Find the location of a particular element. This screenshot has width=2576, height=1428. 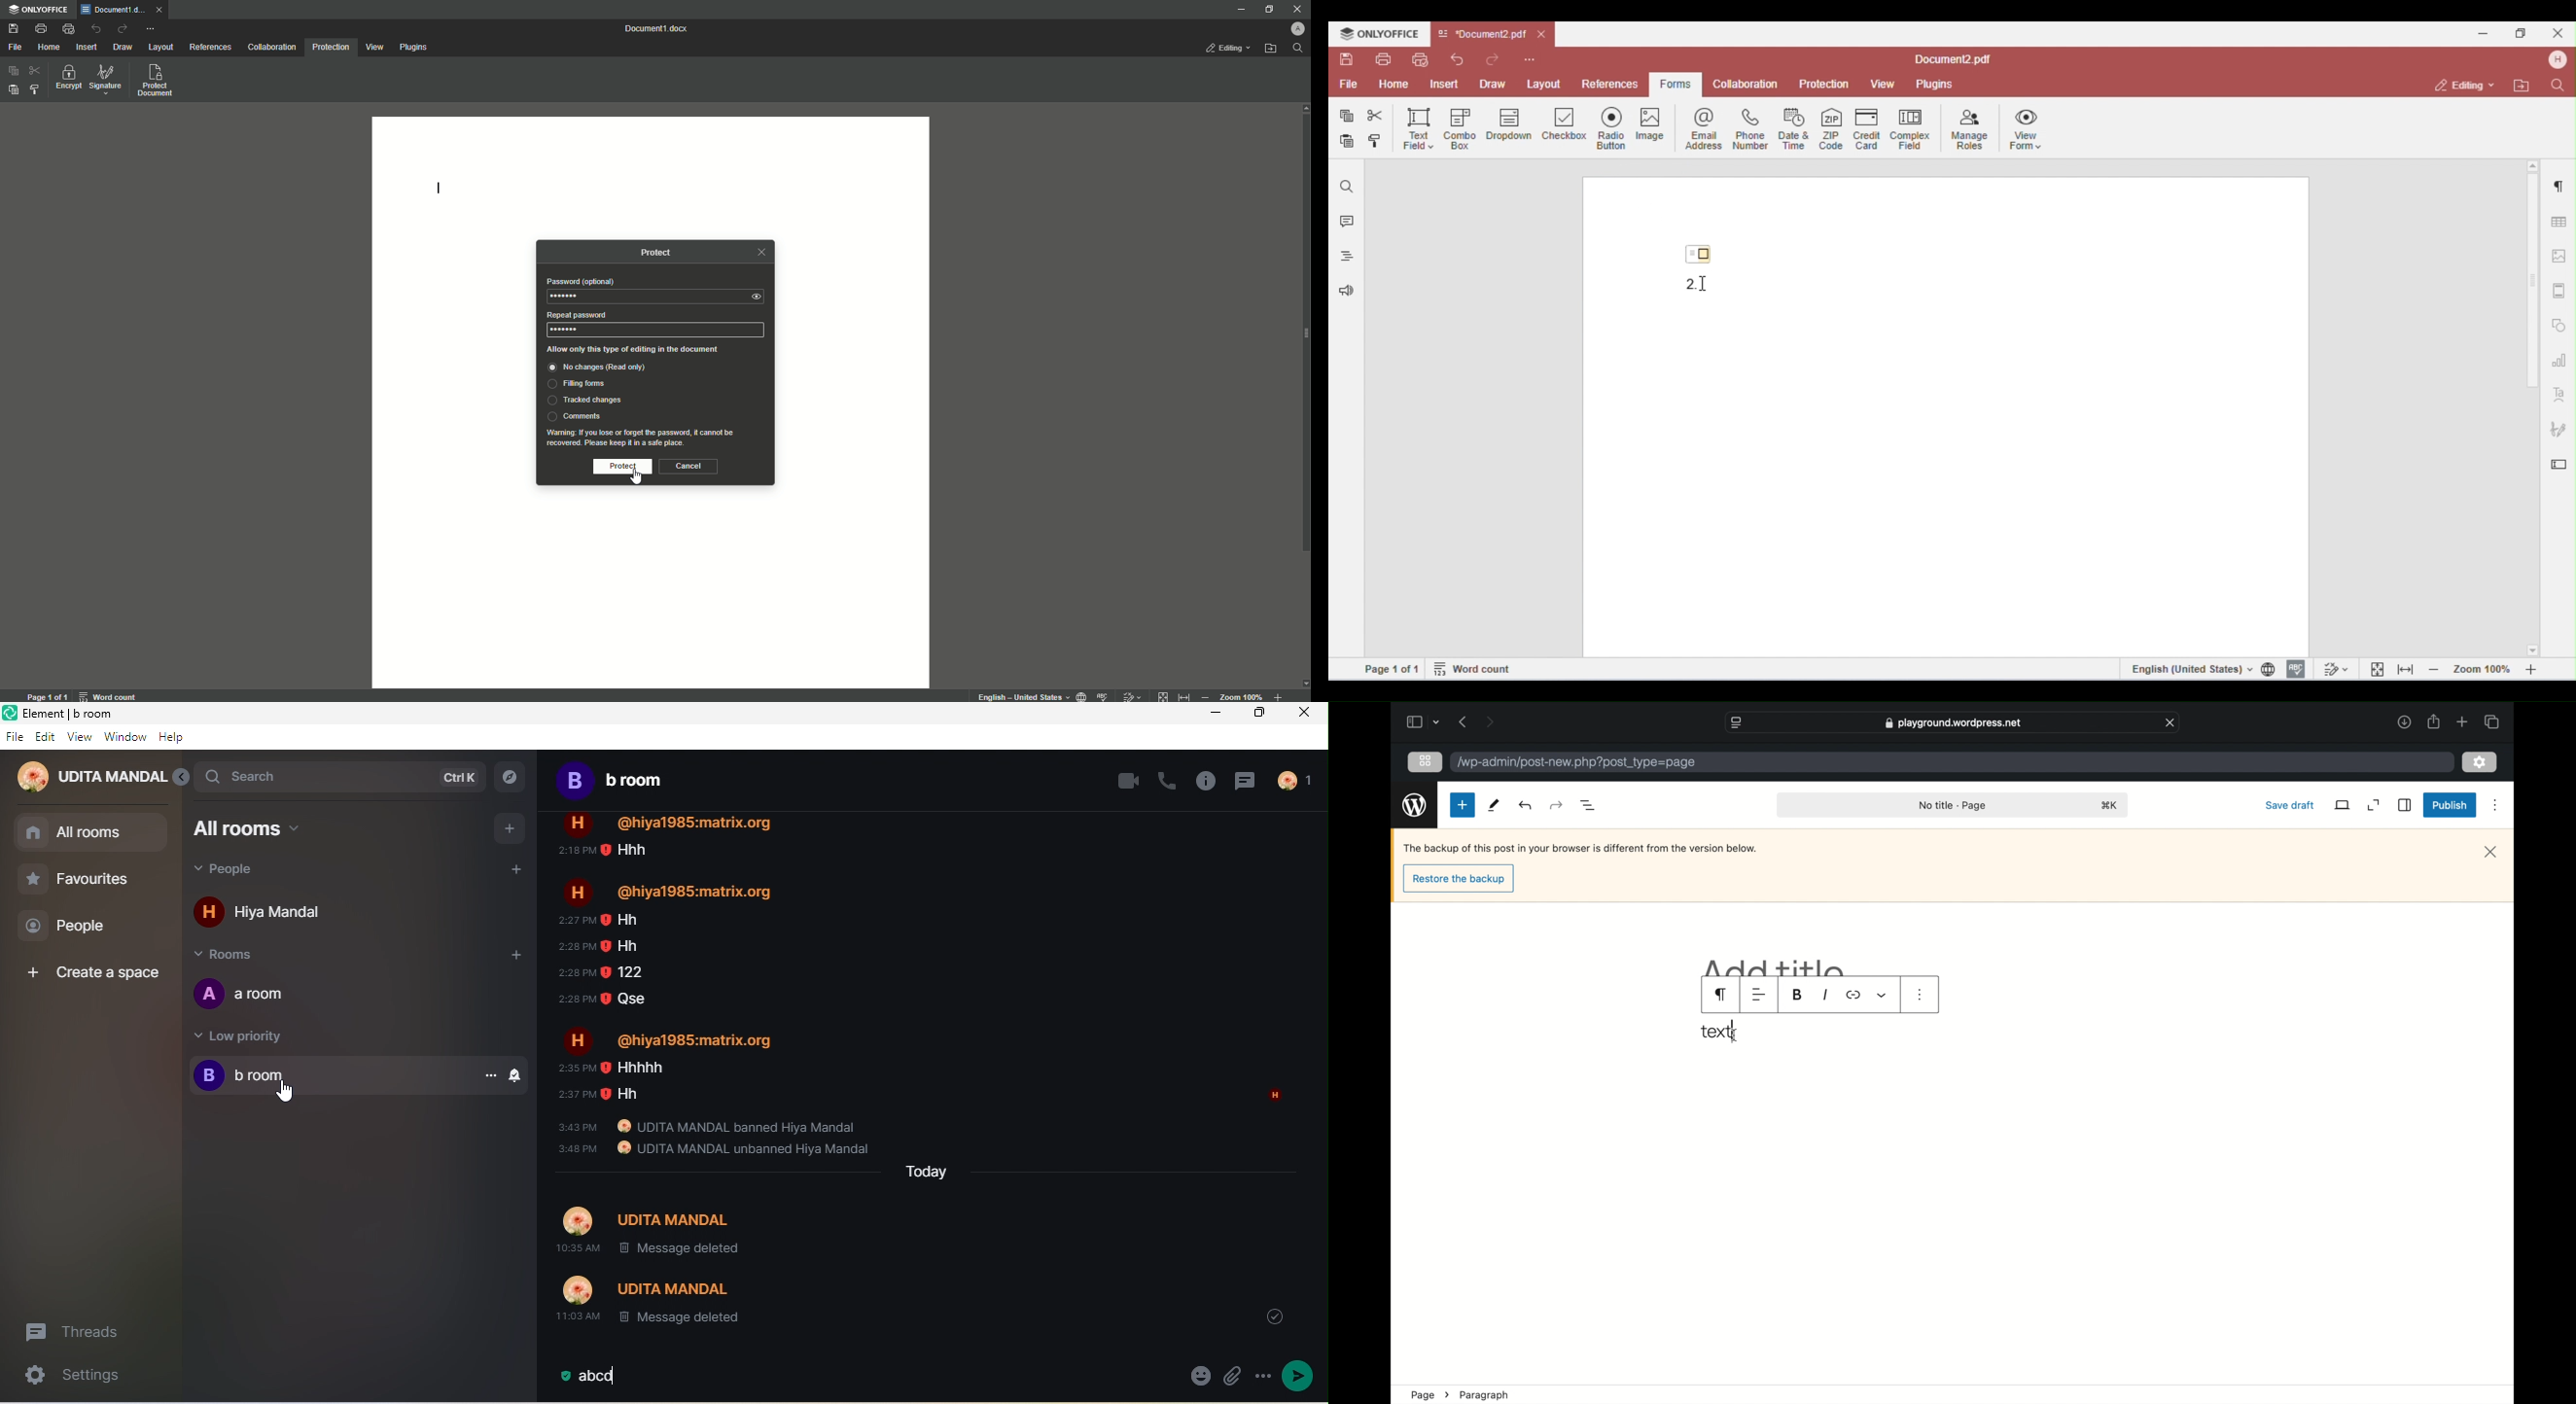

tools is located at coordinates (1493, 805).